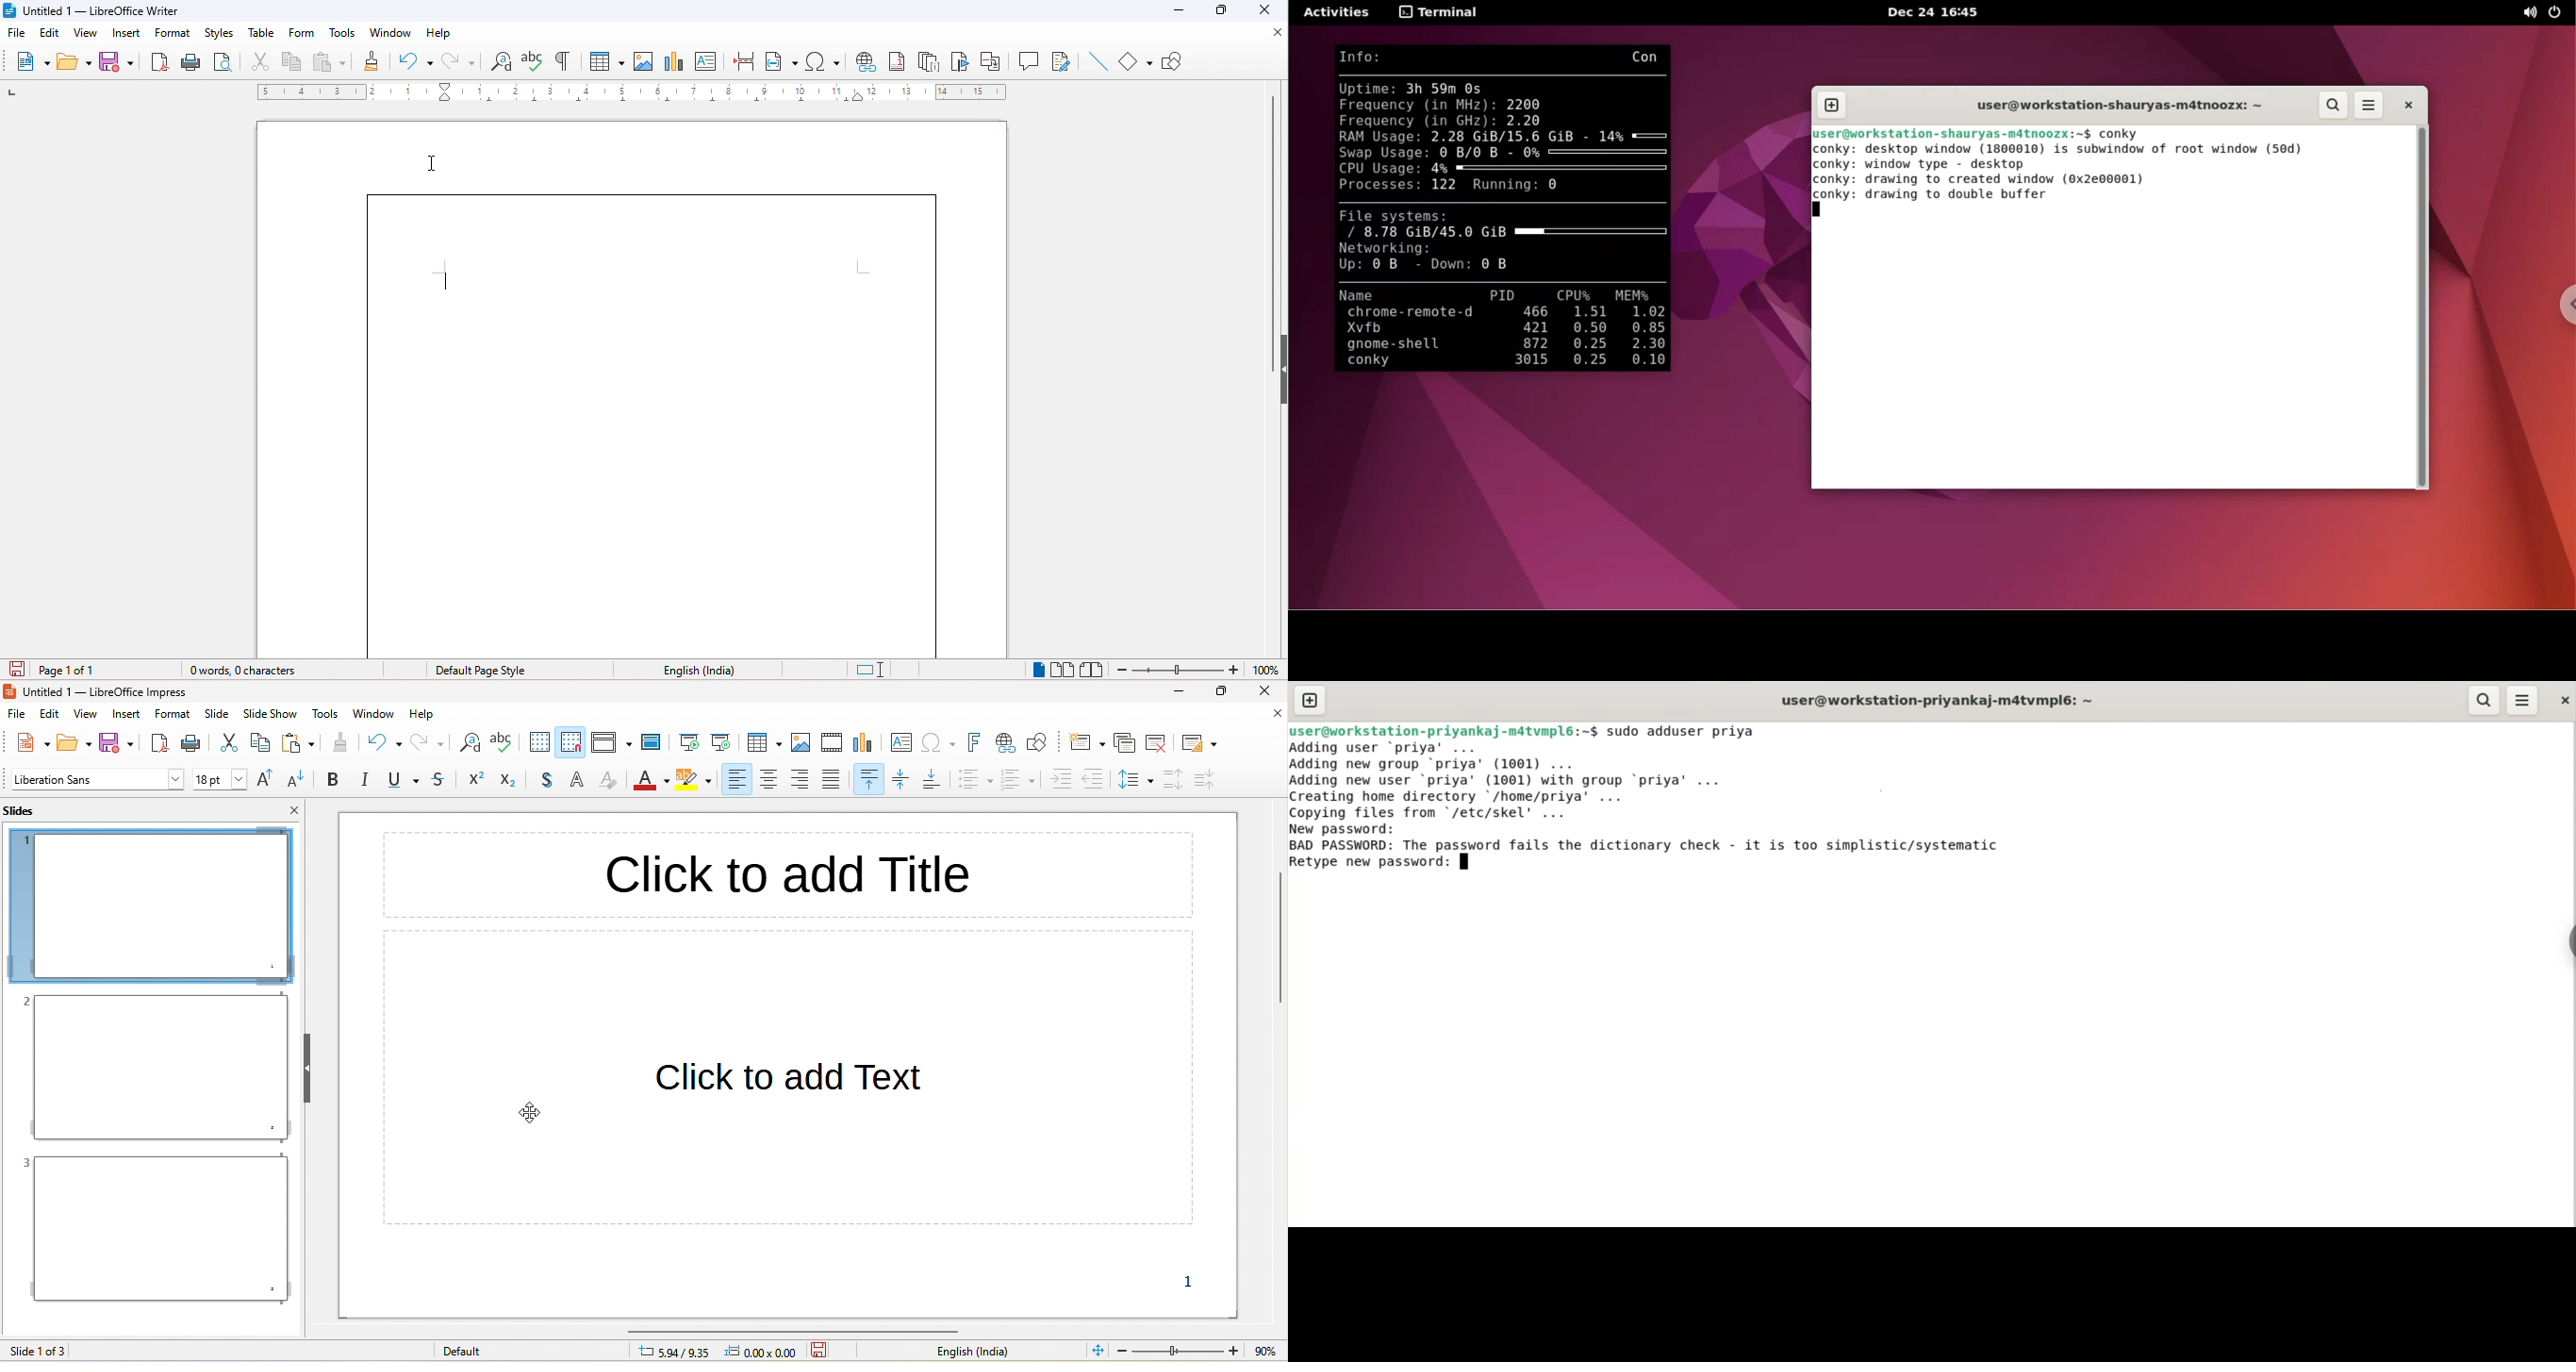  Describe the element at coordinates (766, 743) in the screenshot. I see `table` at that location.